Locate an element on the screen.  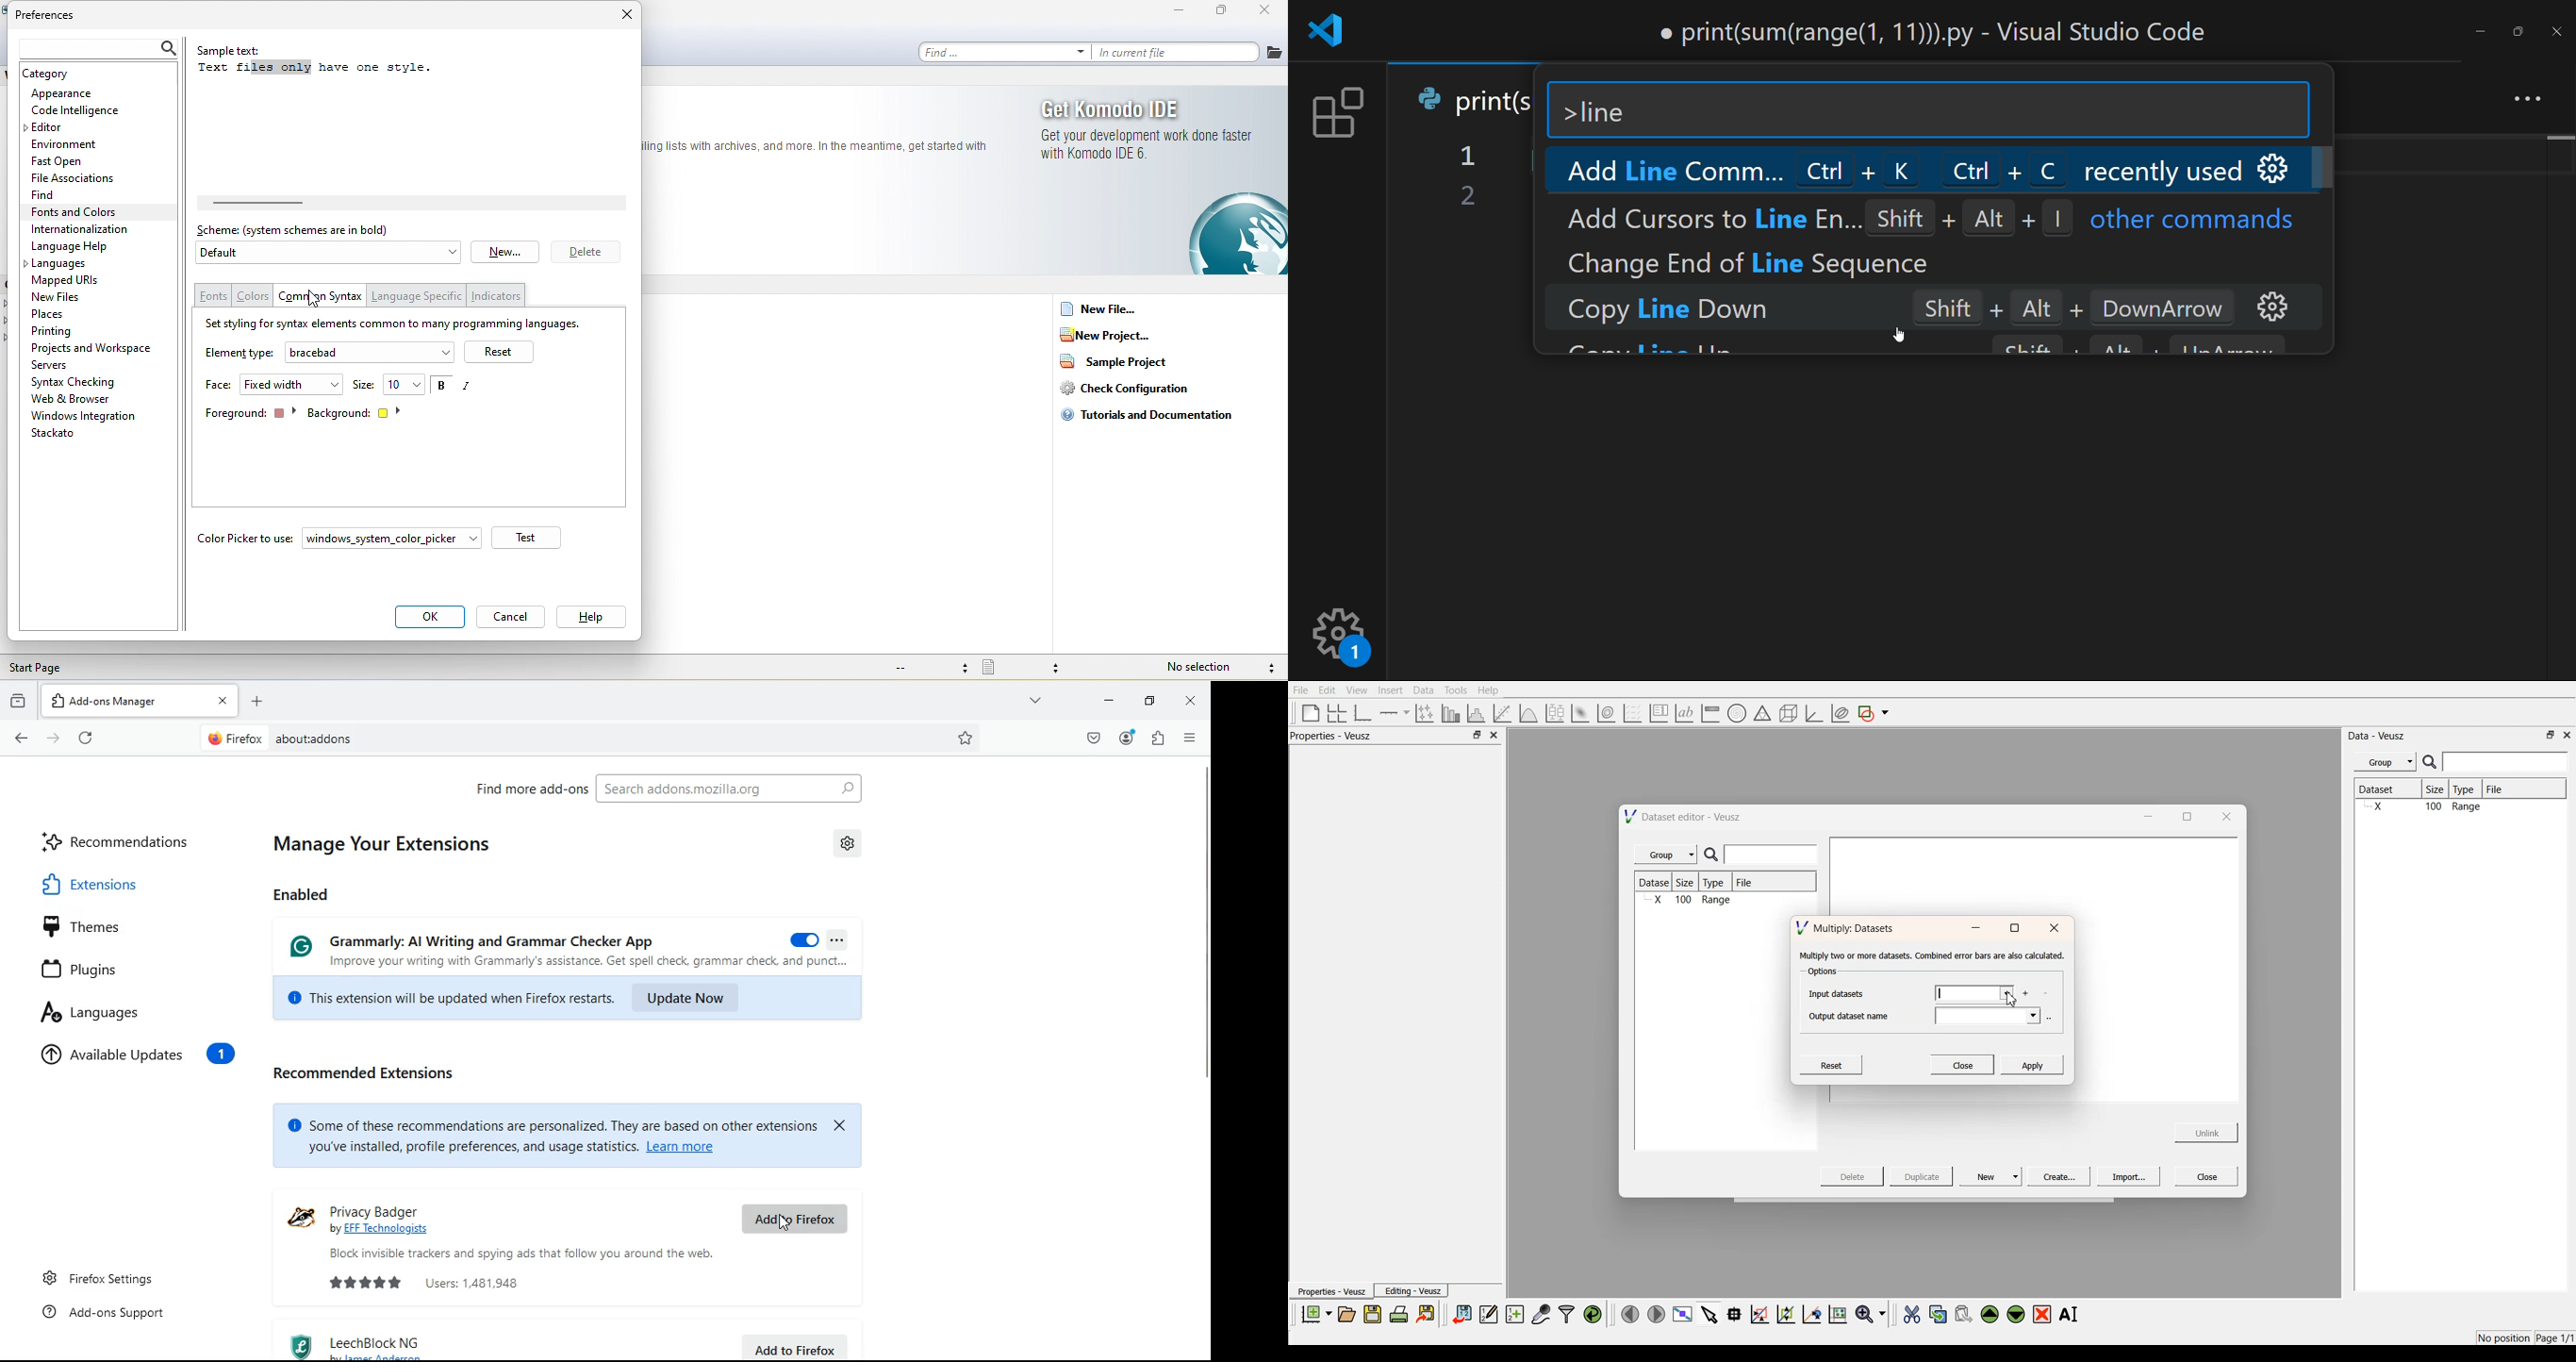
Duplicate is located at coordinates (1921, 1178).